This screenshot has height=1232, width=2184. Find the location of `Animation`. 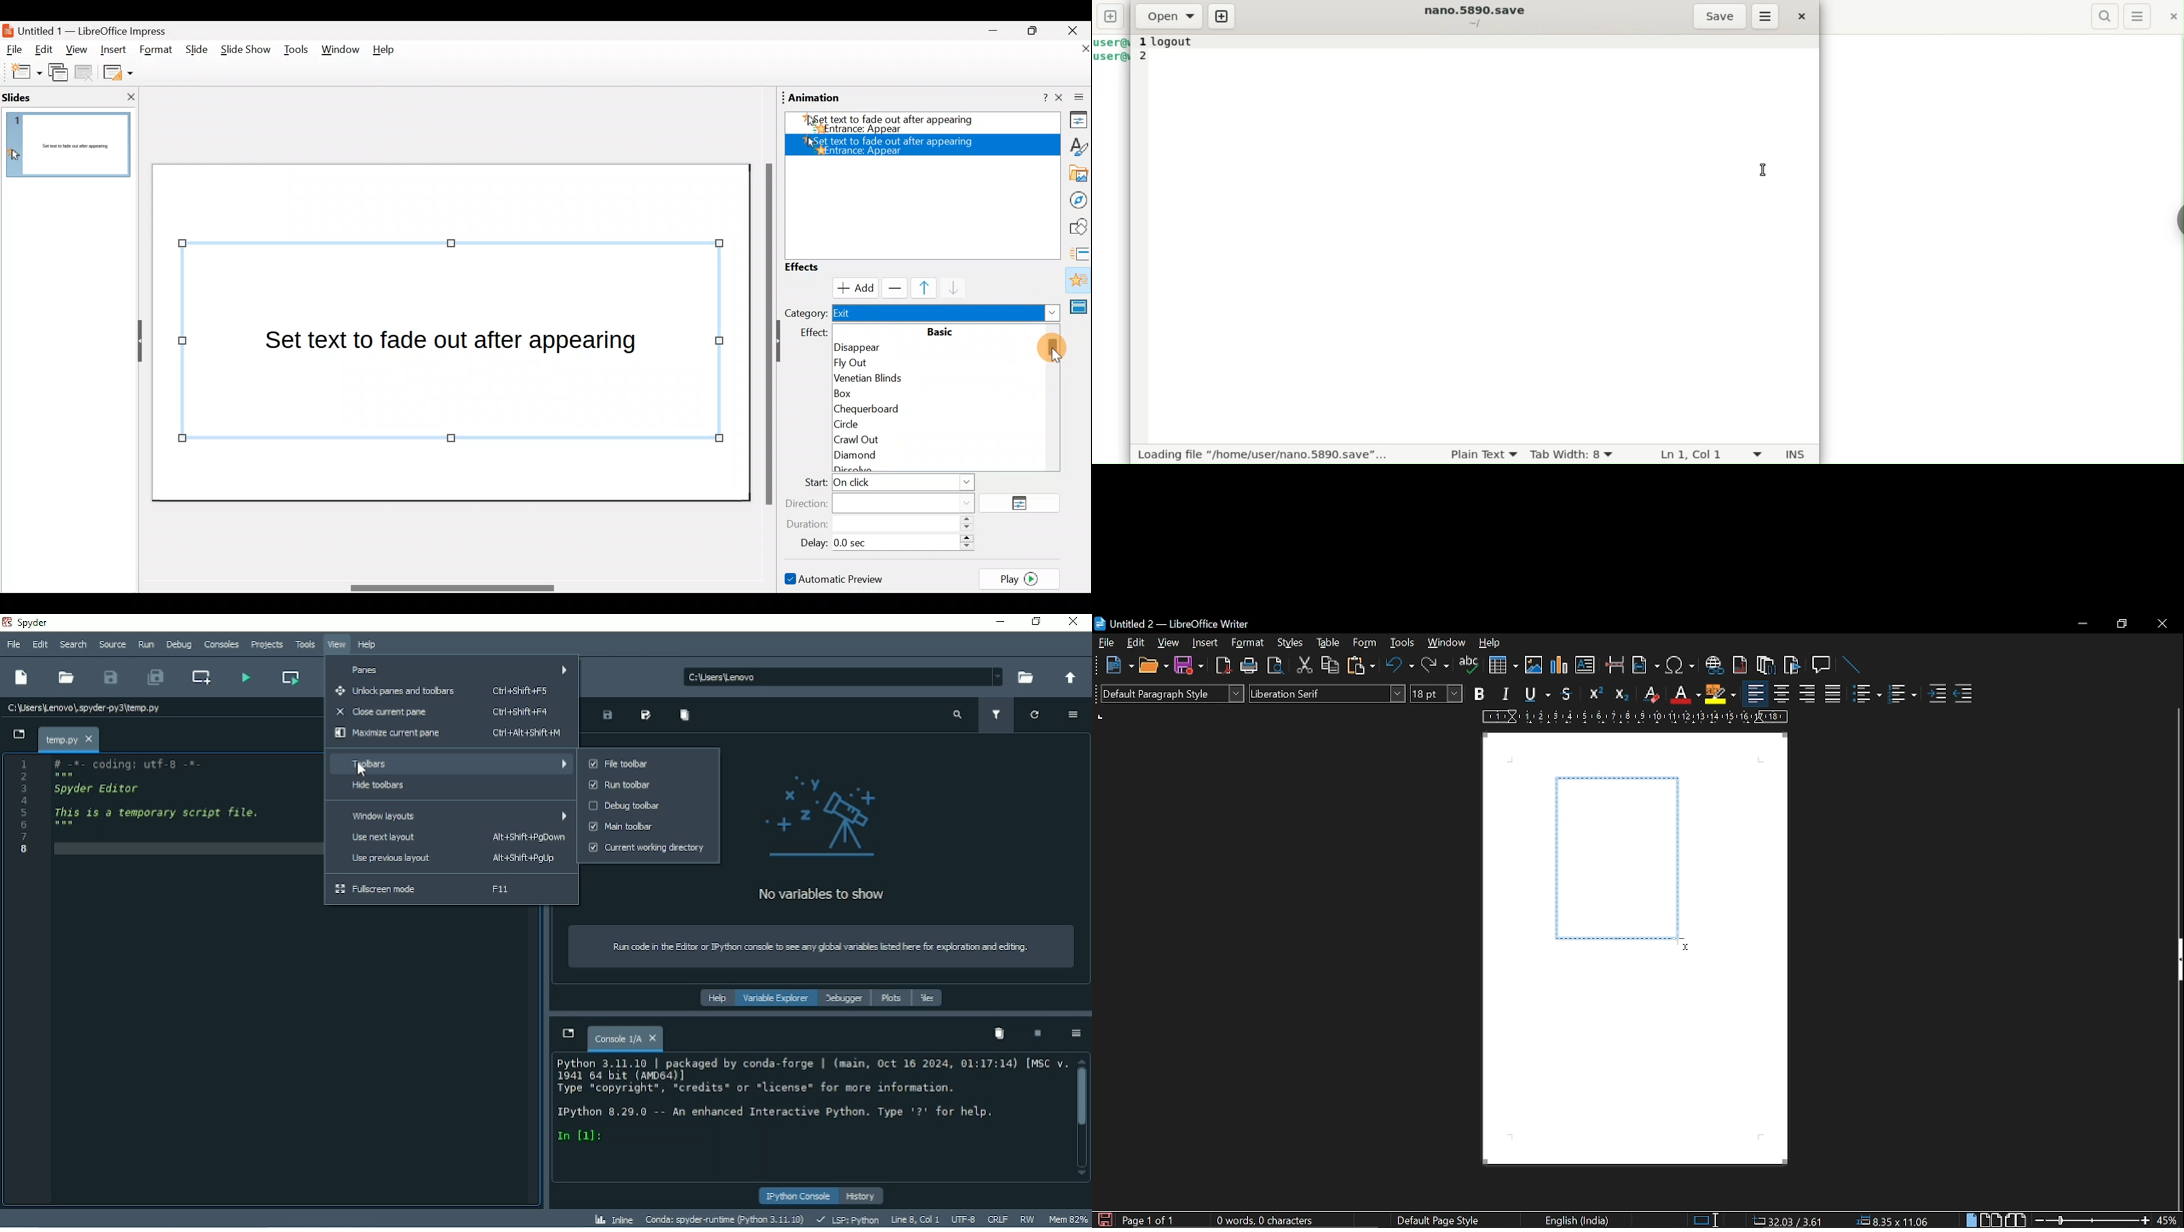

Animation is located at coordinates (1078, 281).